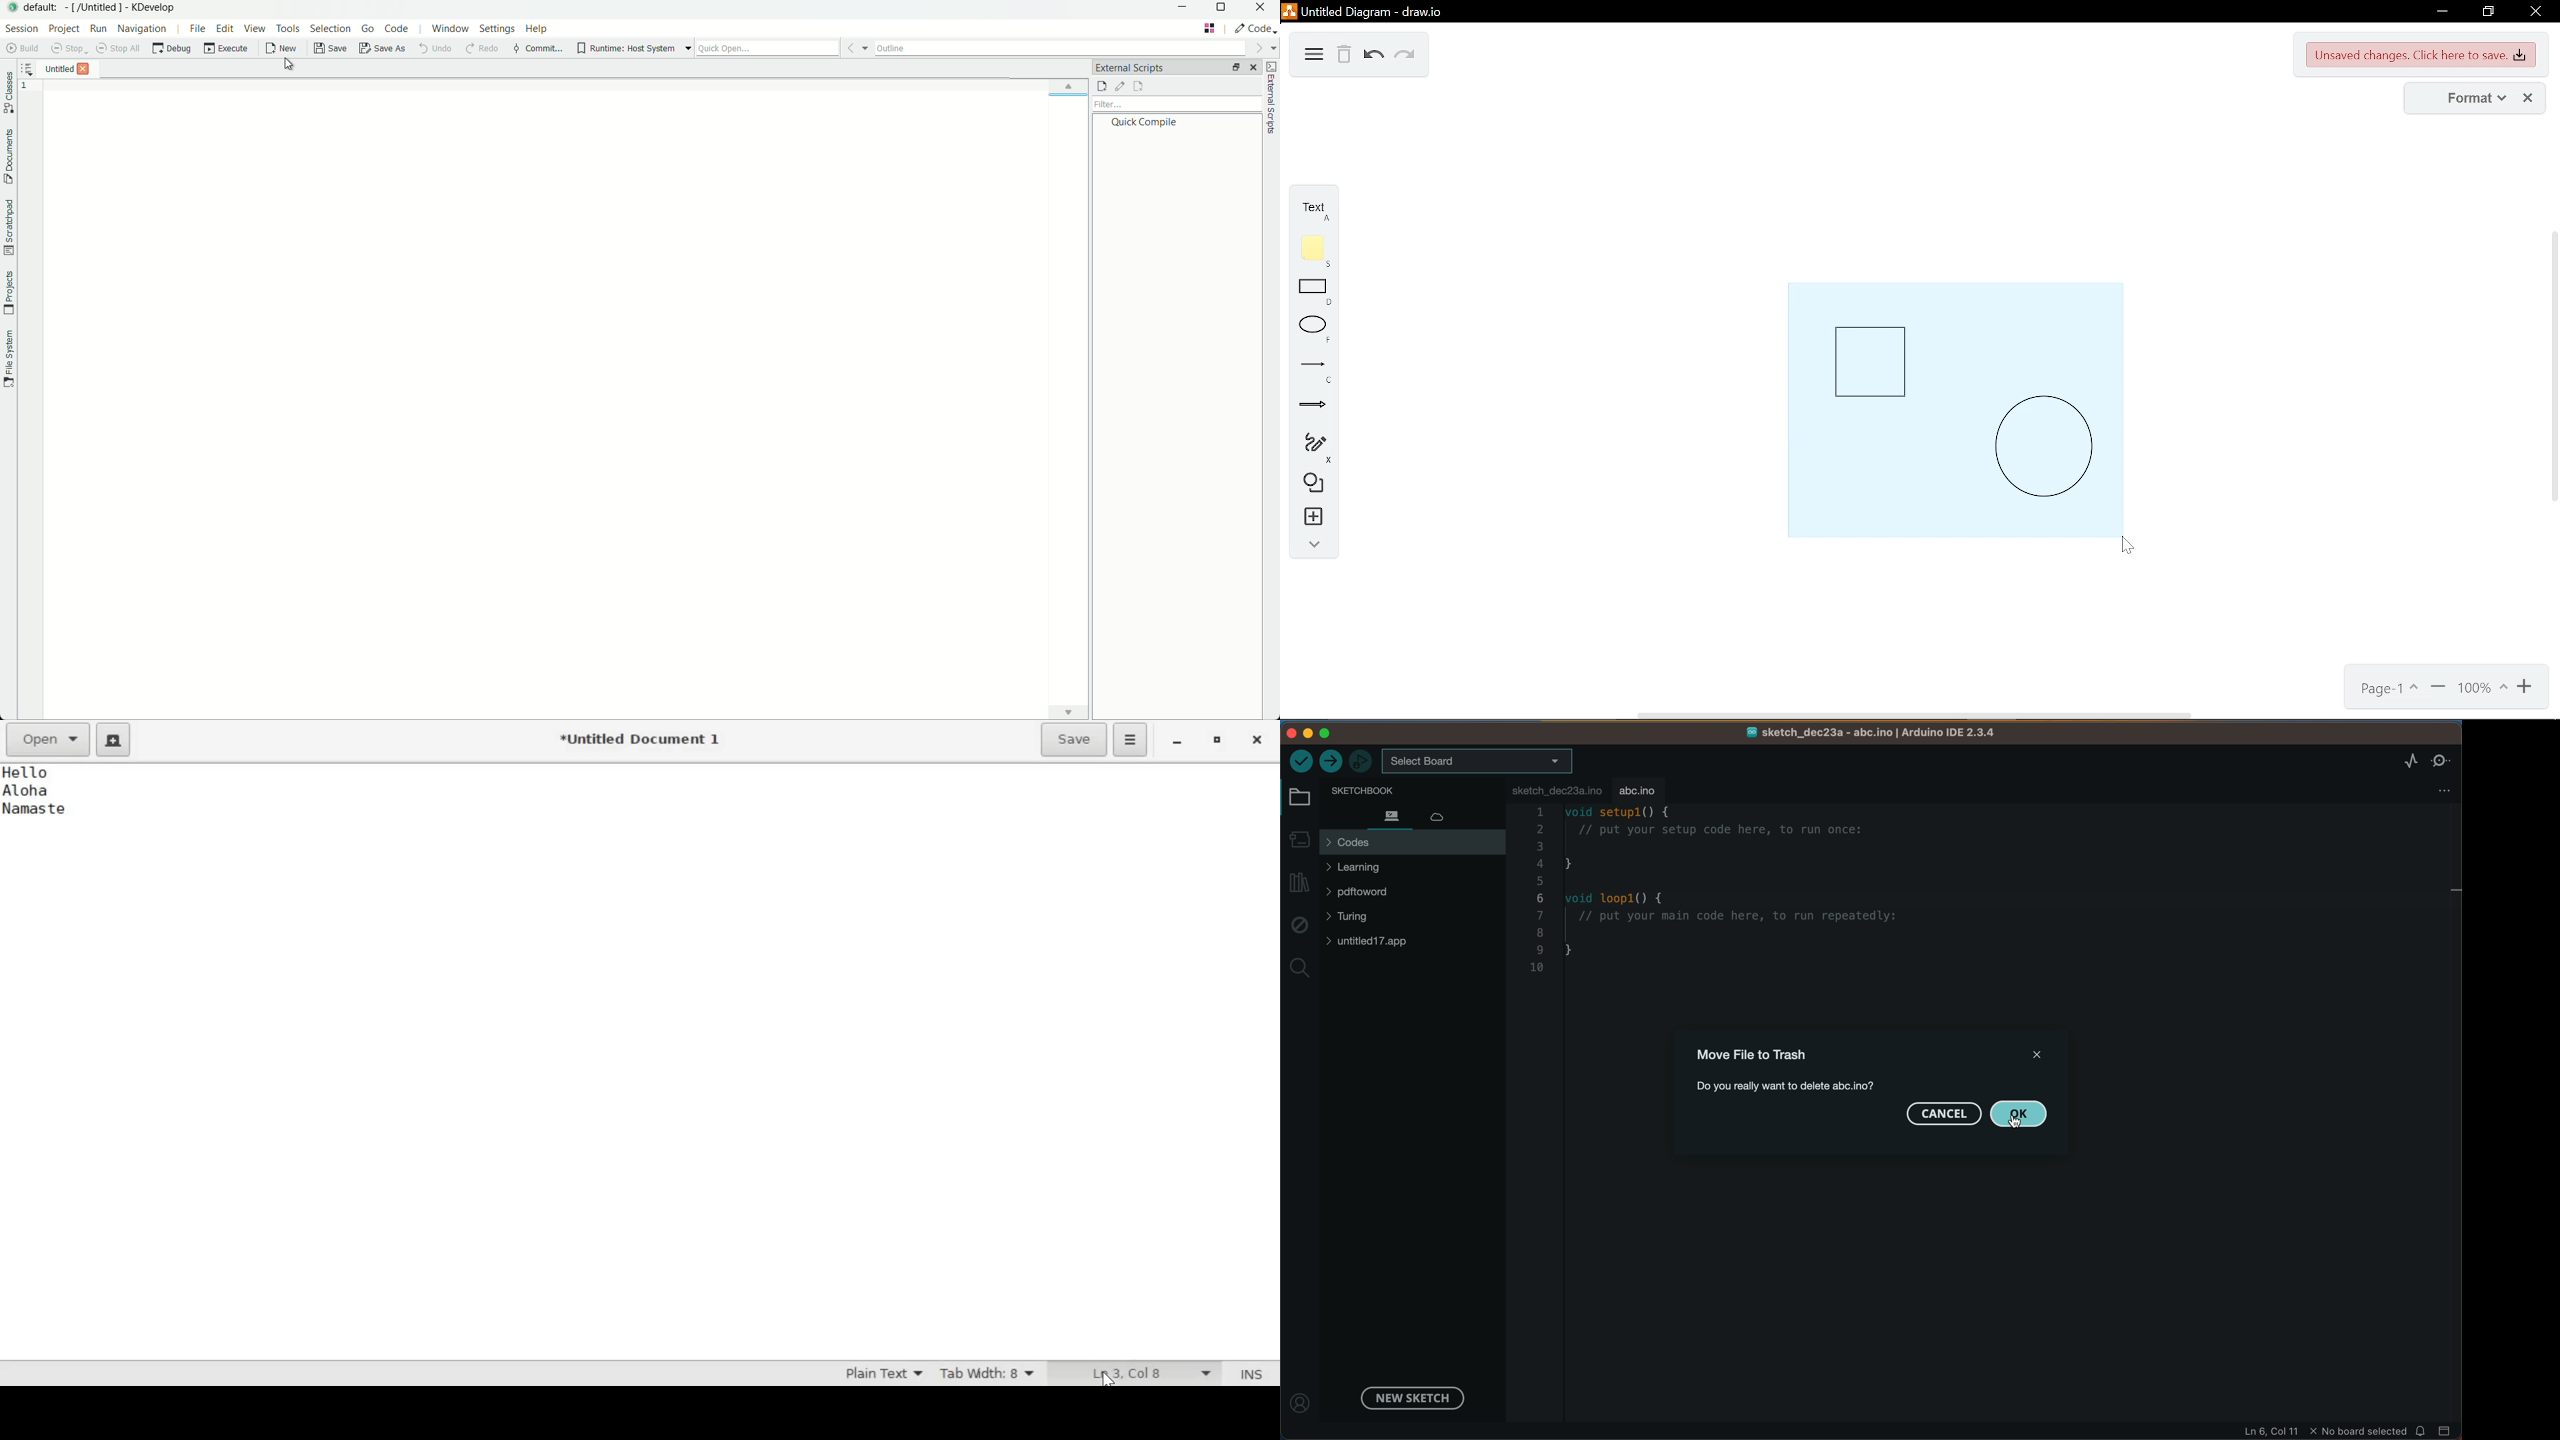  Describe the element at coordinates (1149, 123) in the screenshot. I see `quick compile` at that location.